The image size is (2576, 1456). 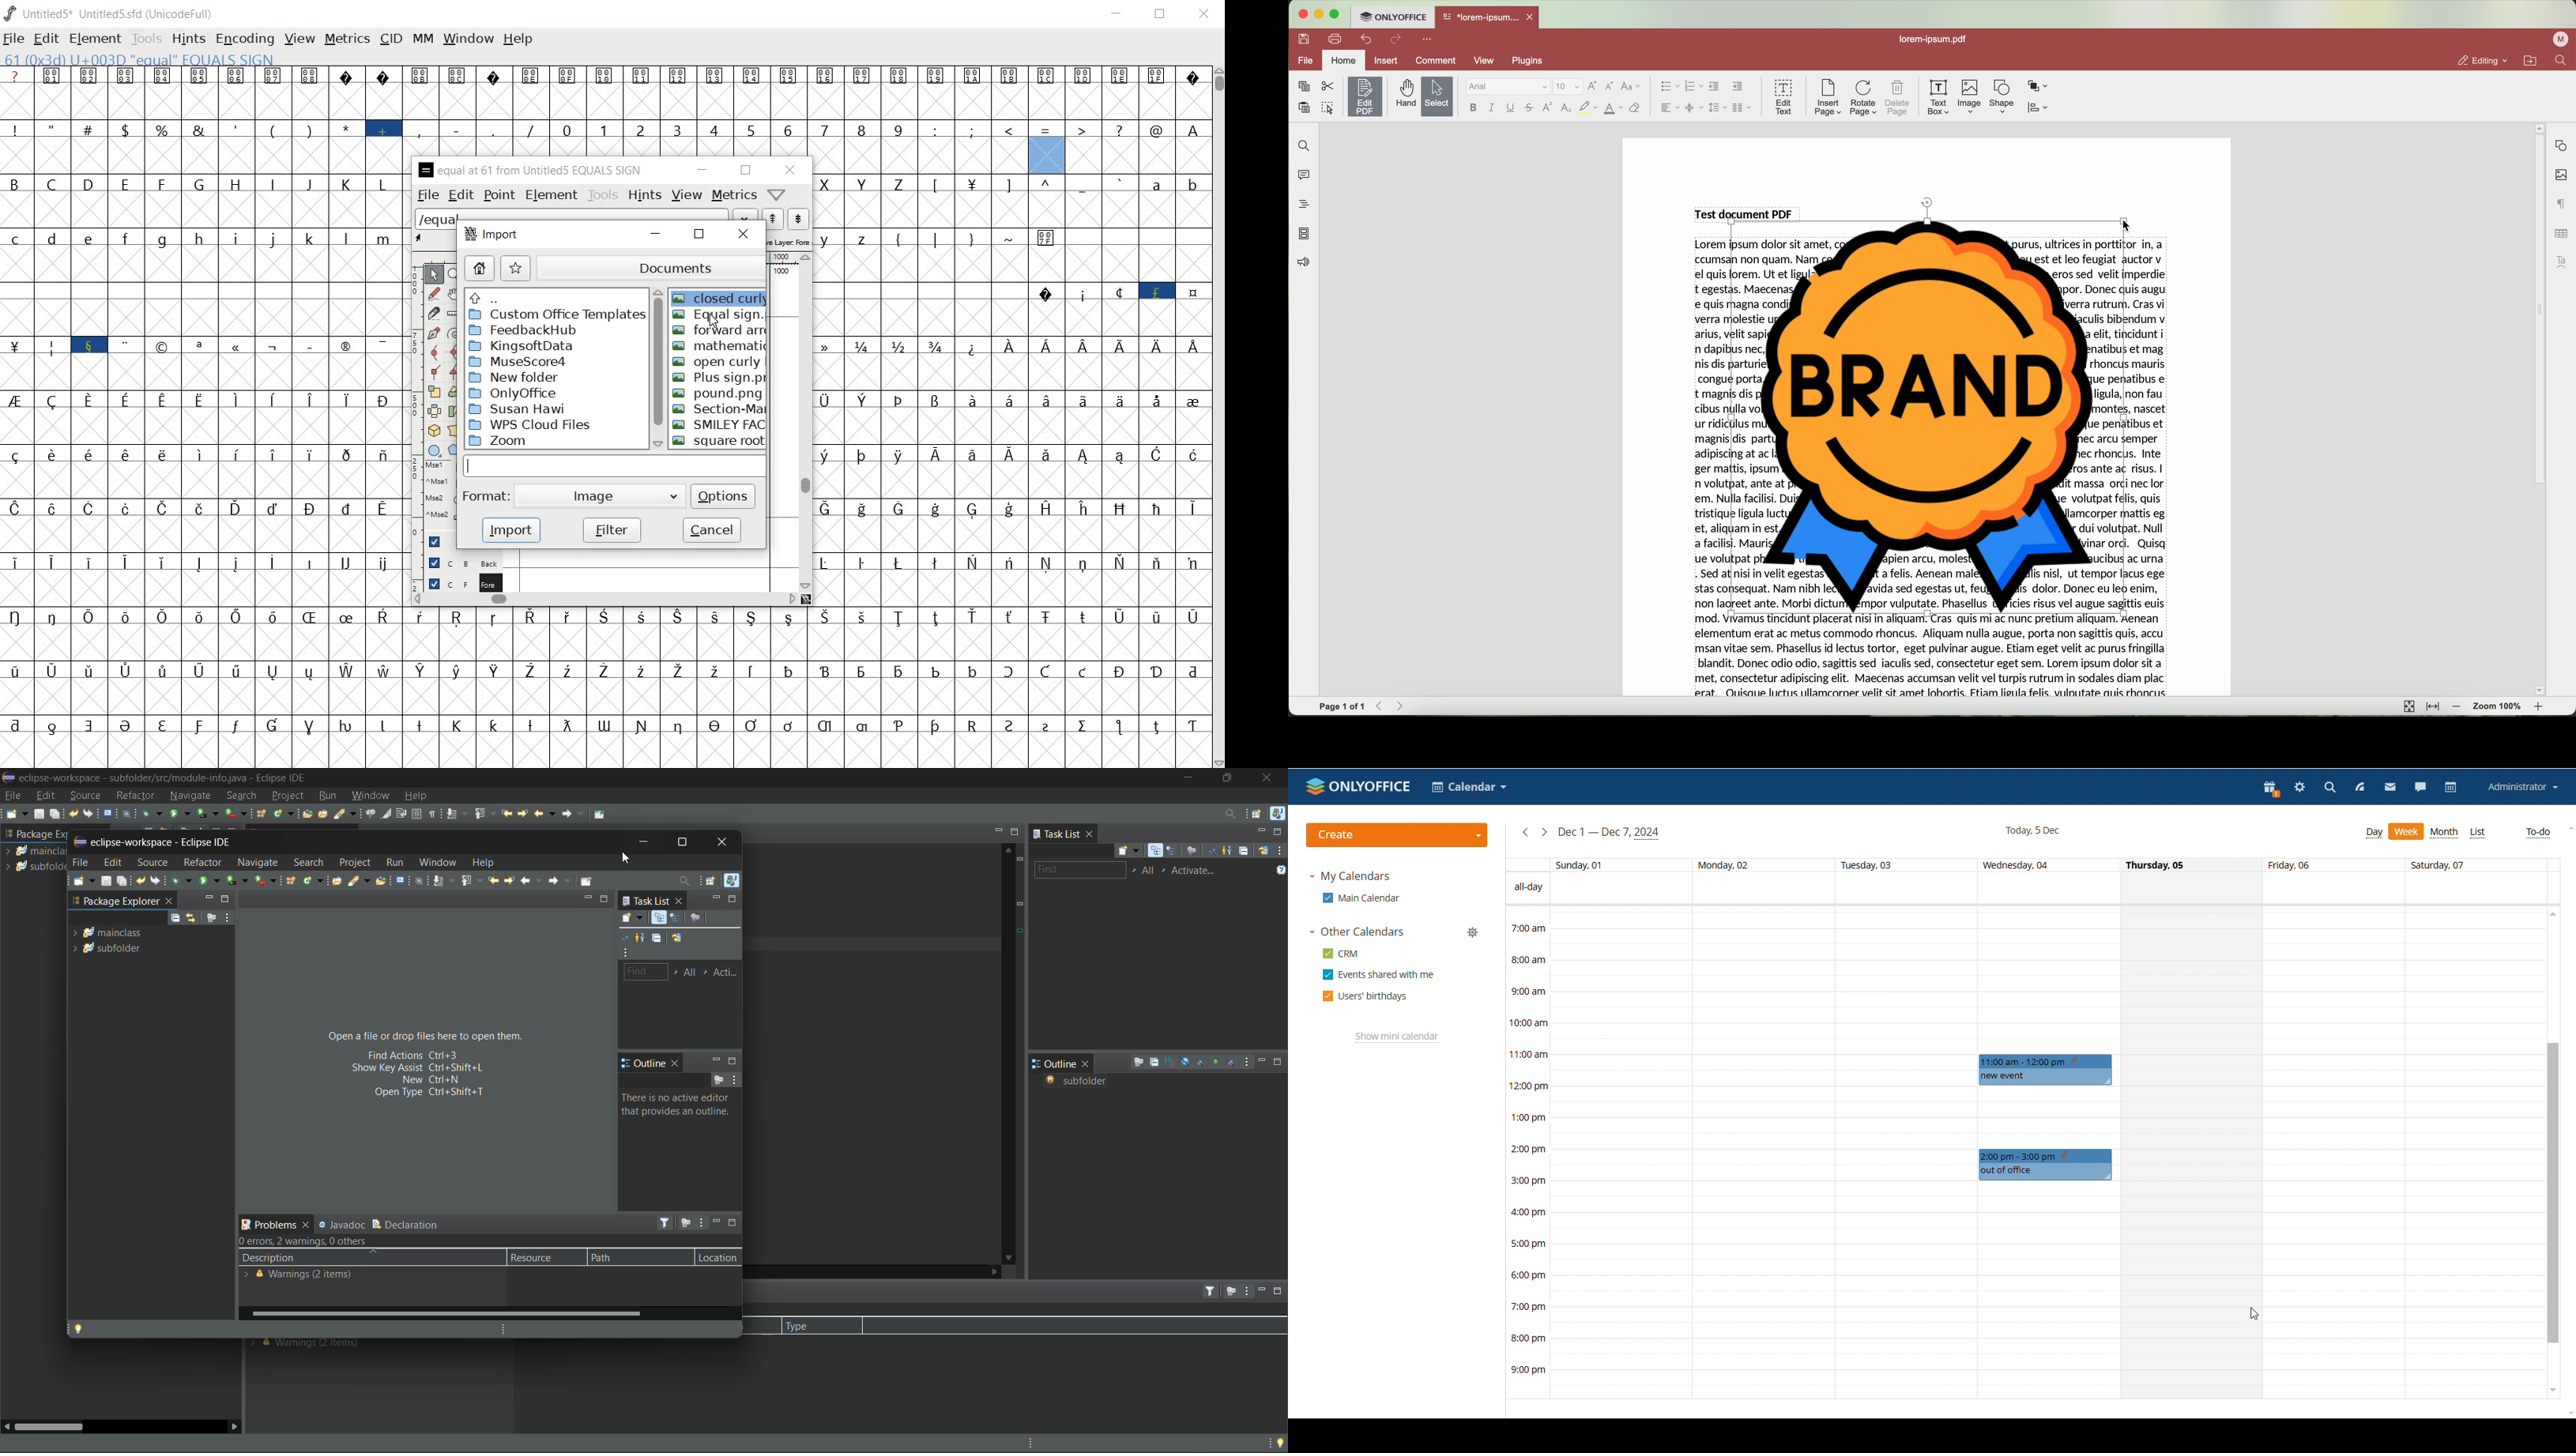 I want to click on 61(0x3d) U+003D "EQUAL" EQUALS SIGN, so click(x=1047, y=150).